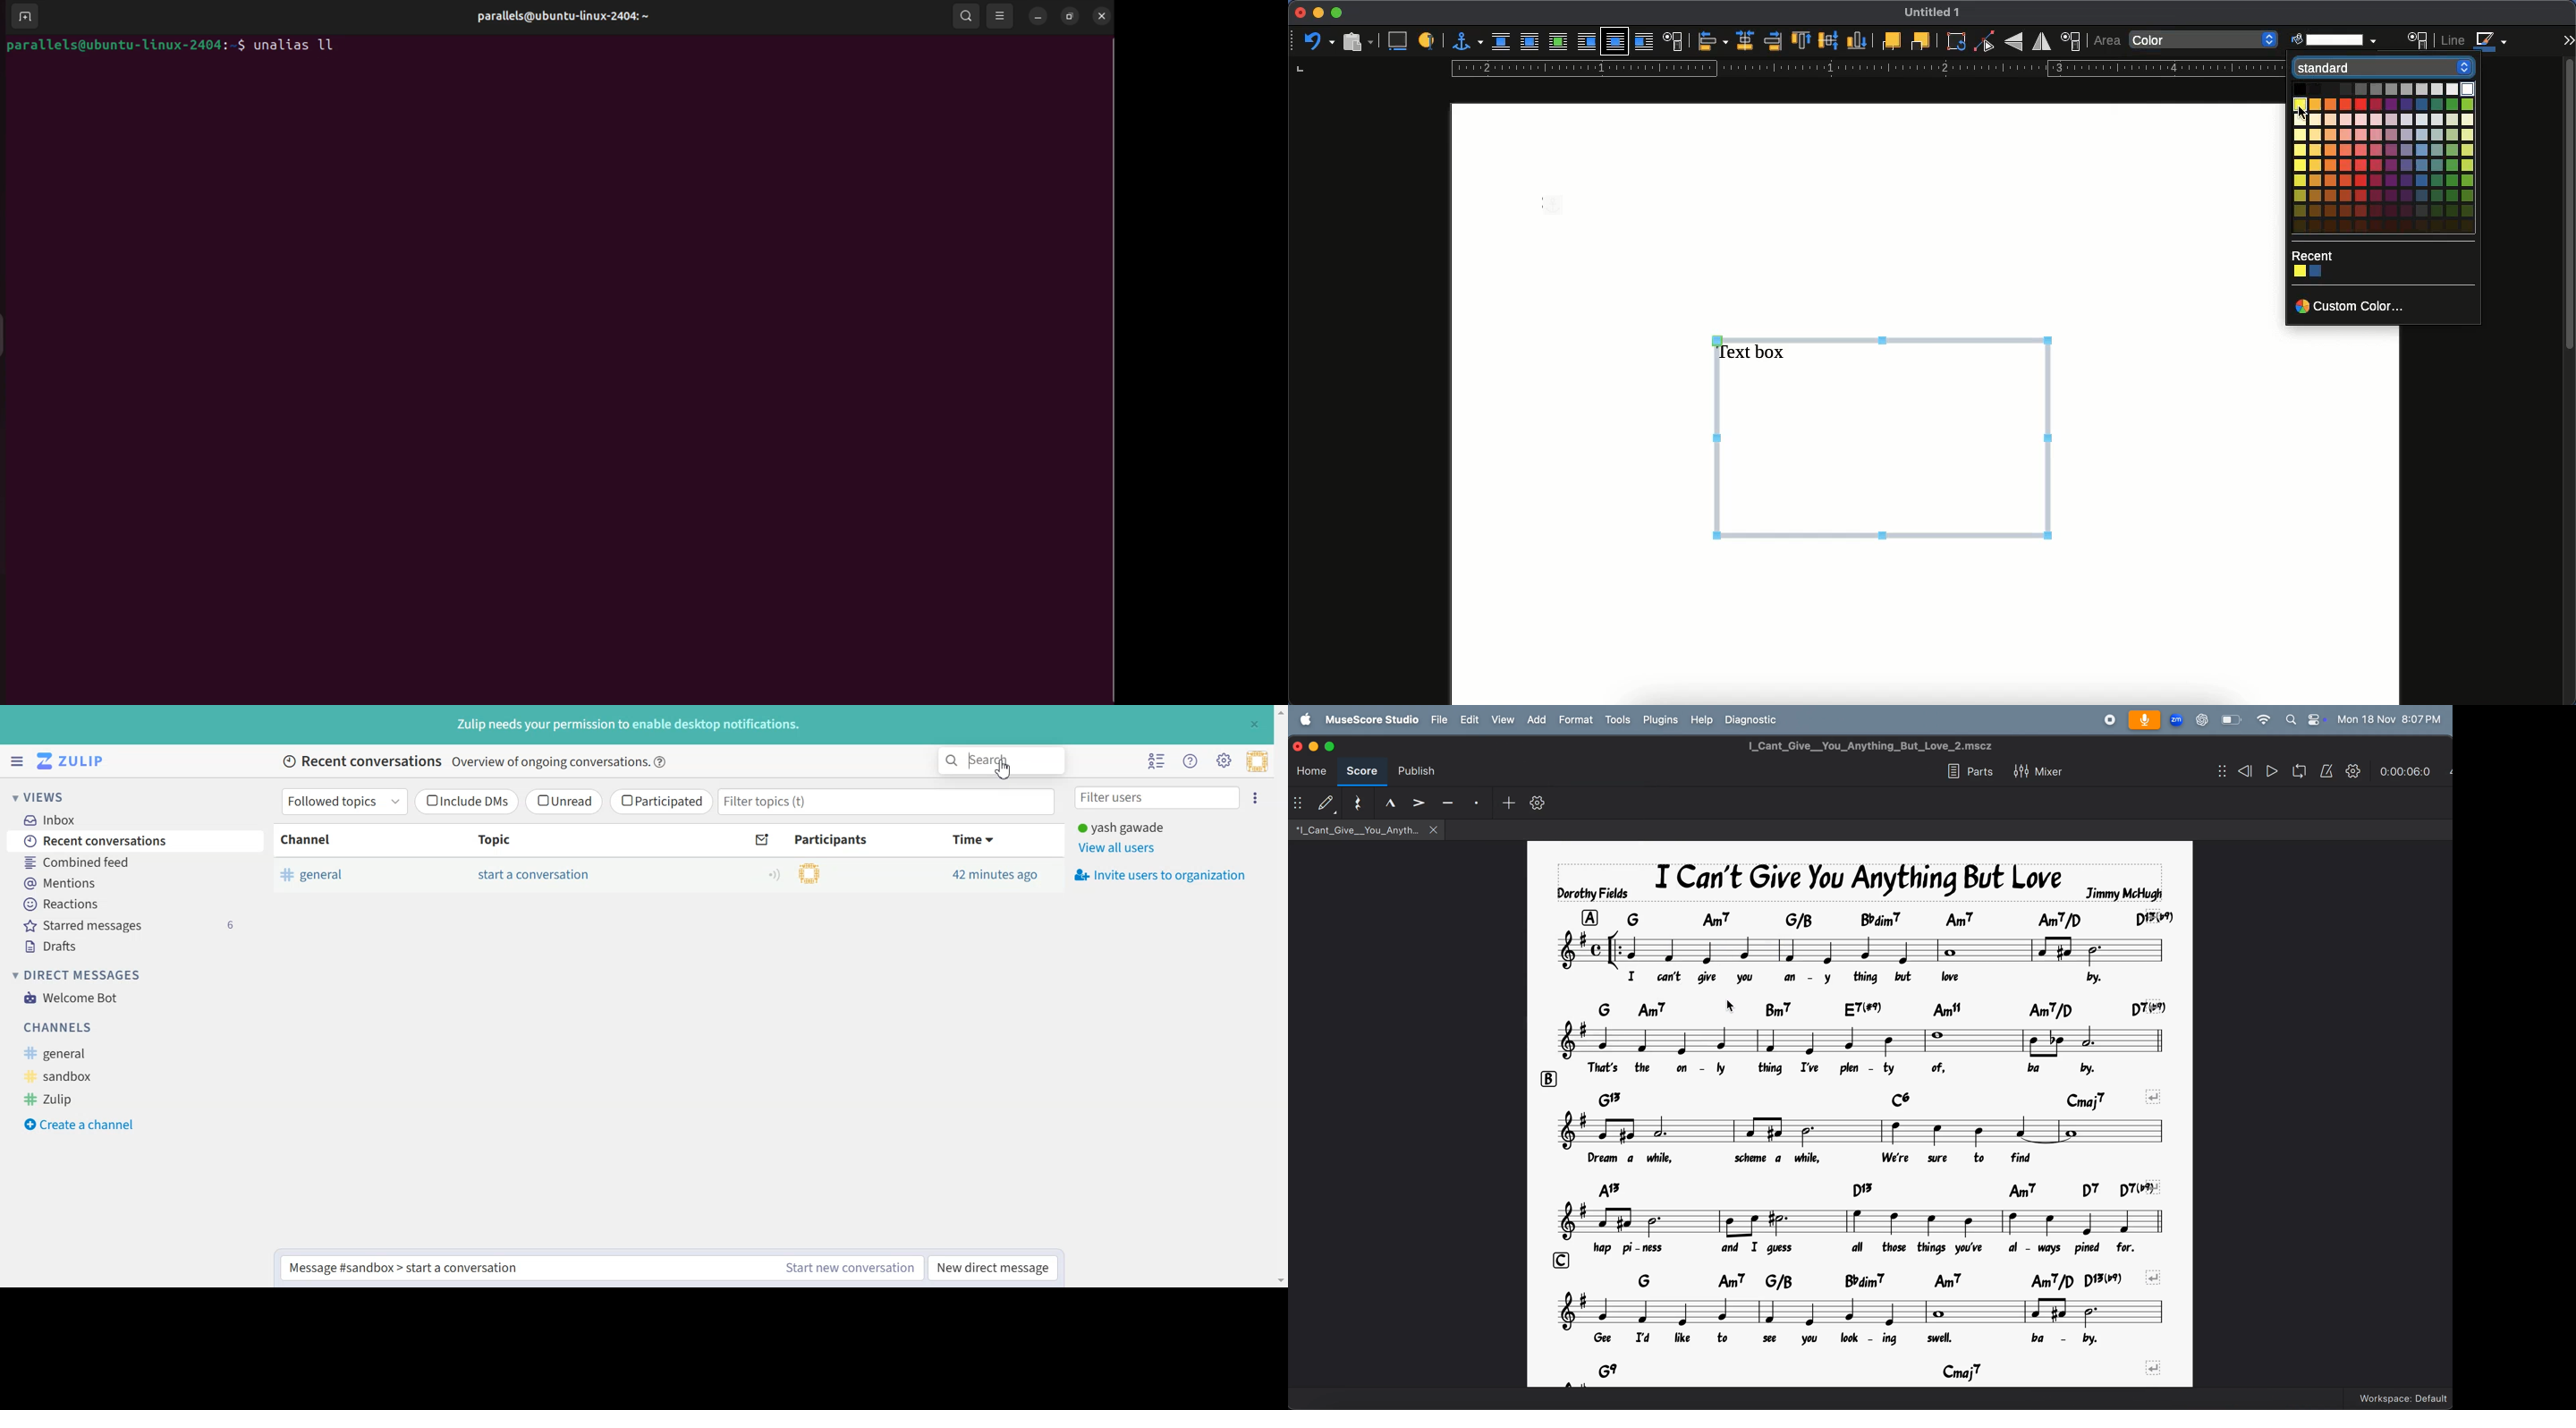 This screenshot has width=2576, height=1428. Describe the element at coordinates (992, 1268) in the screenshot. I see `New direct messages` at that location.